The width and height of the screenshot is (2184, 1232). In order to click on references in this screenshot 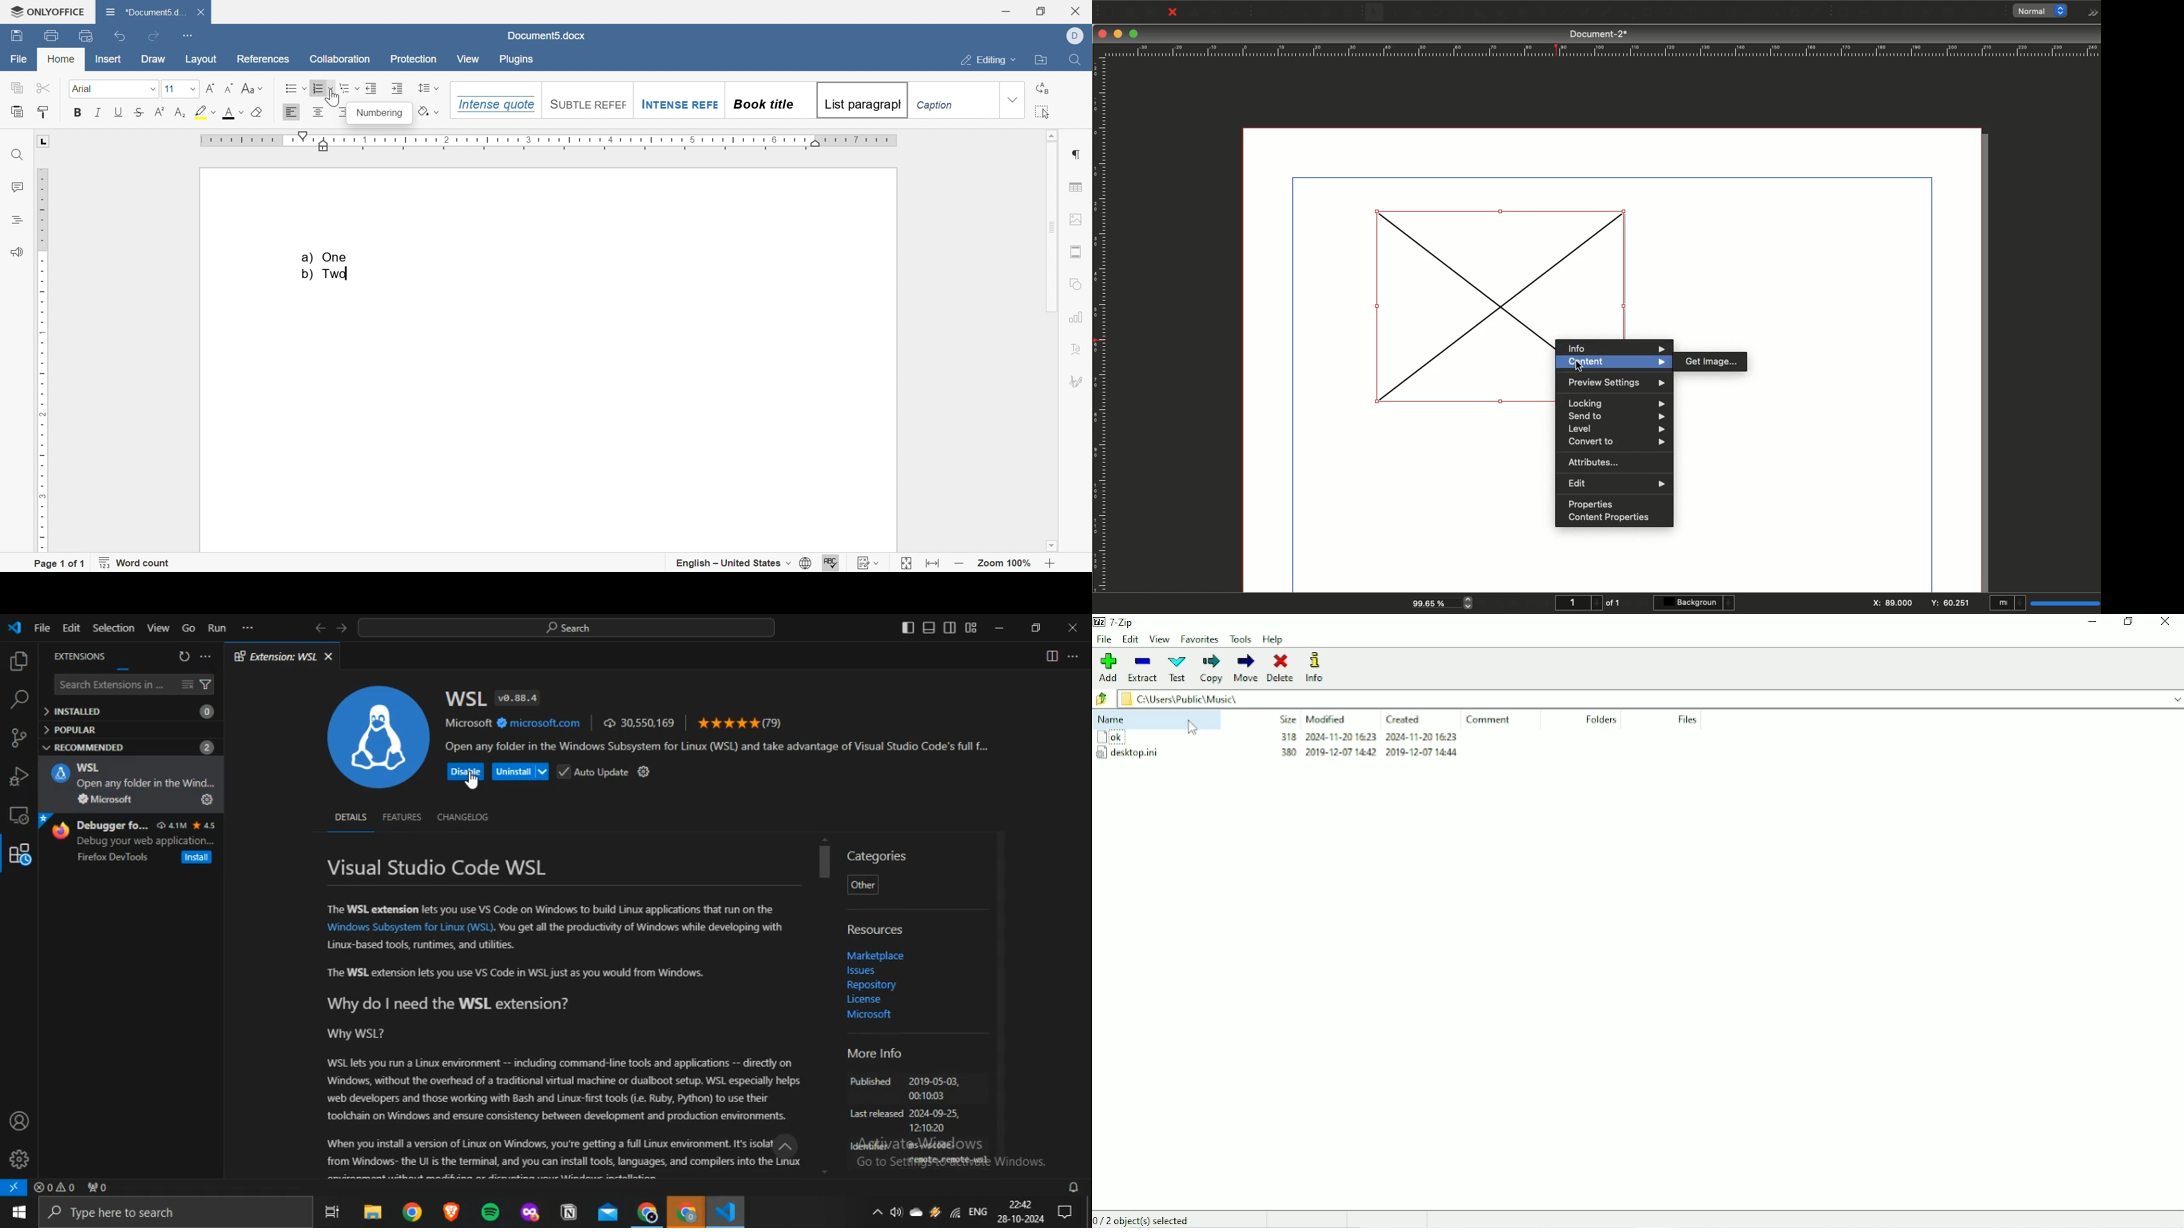, I will do `click(263, 60)`.